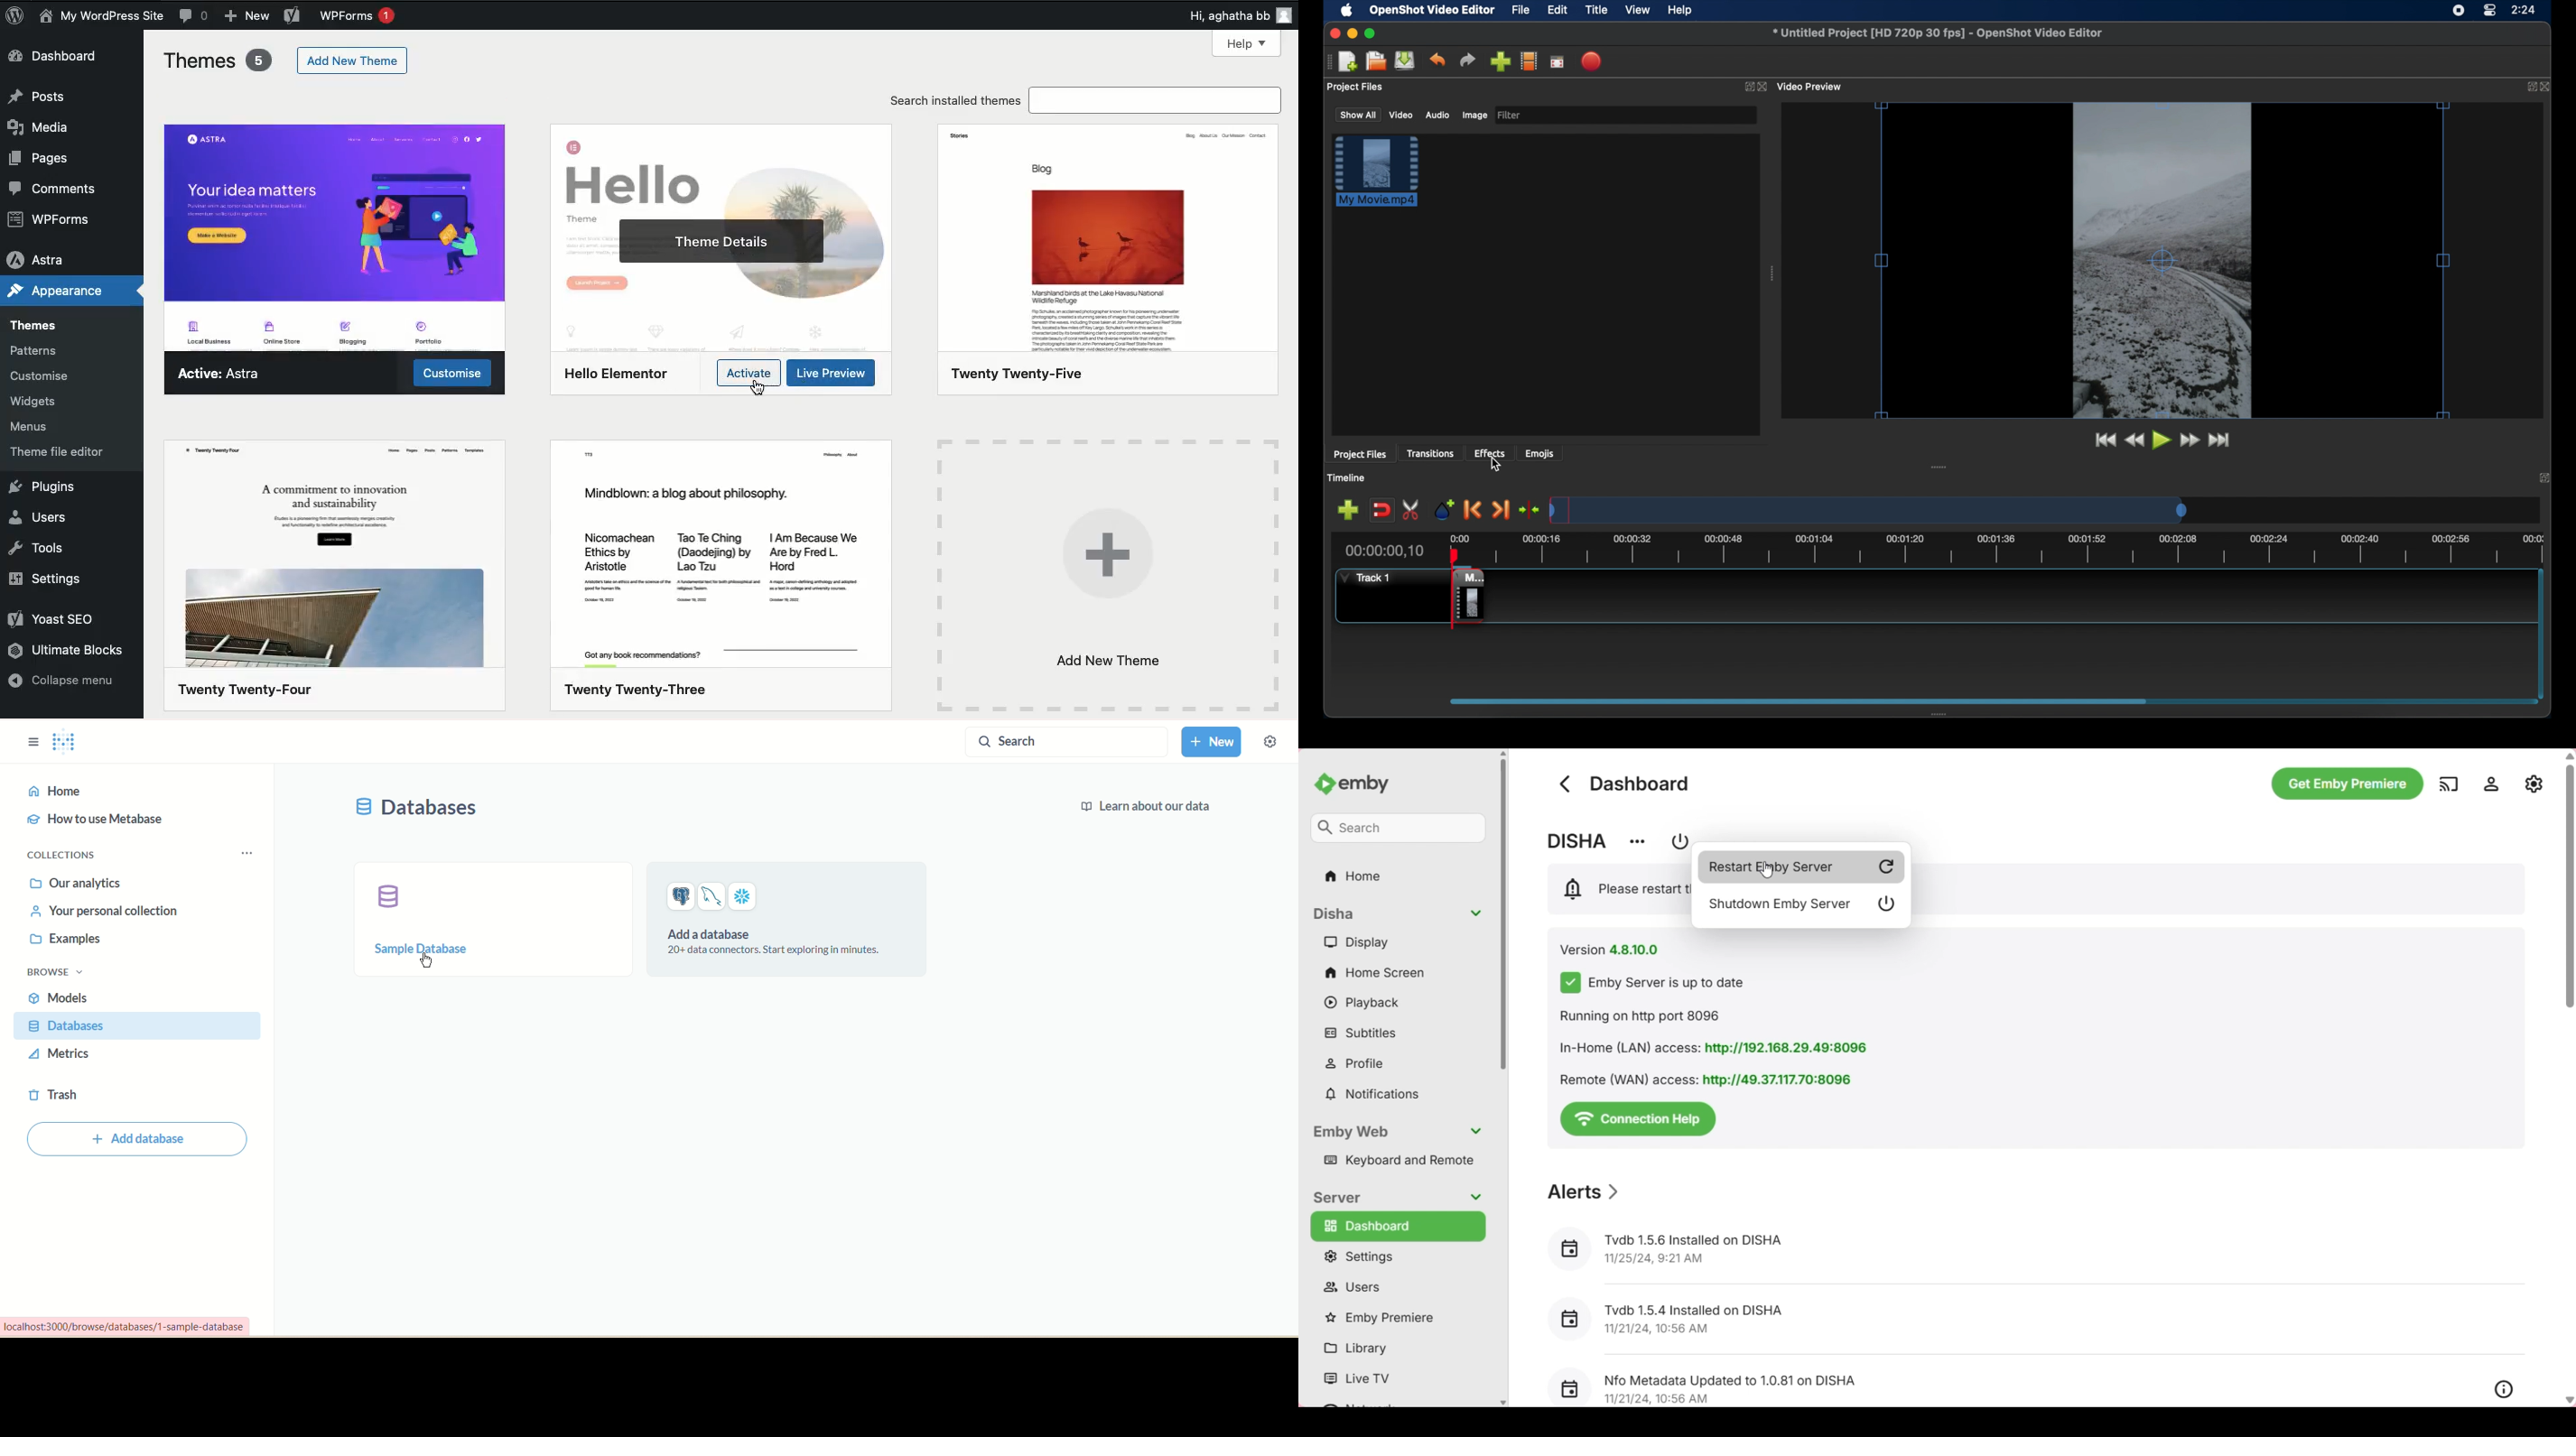 The height and width of the screenshot is (1456, 2576). Describe the element at coordinates (1398, 828) in the screenshot. I see `Search box` at that location.